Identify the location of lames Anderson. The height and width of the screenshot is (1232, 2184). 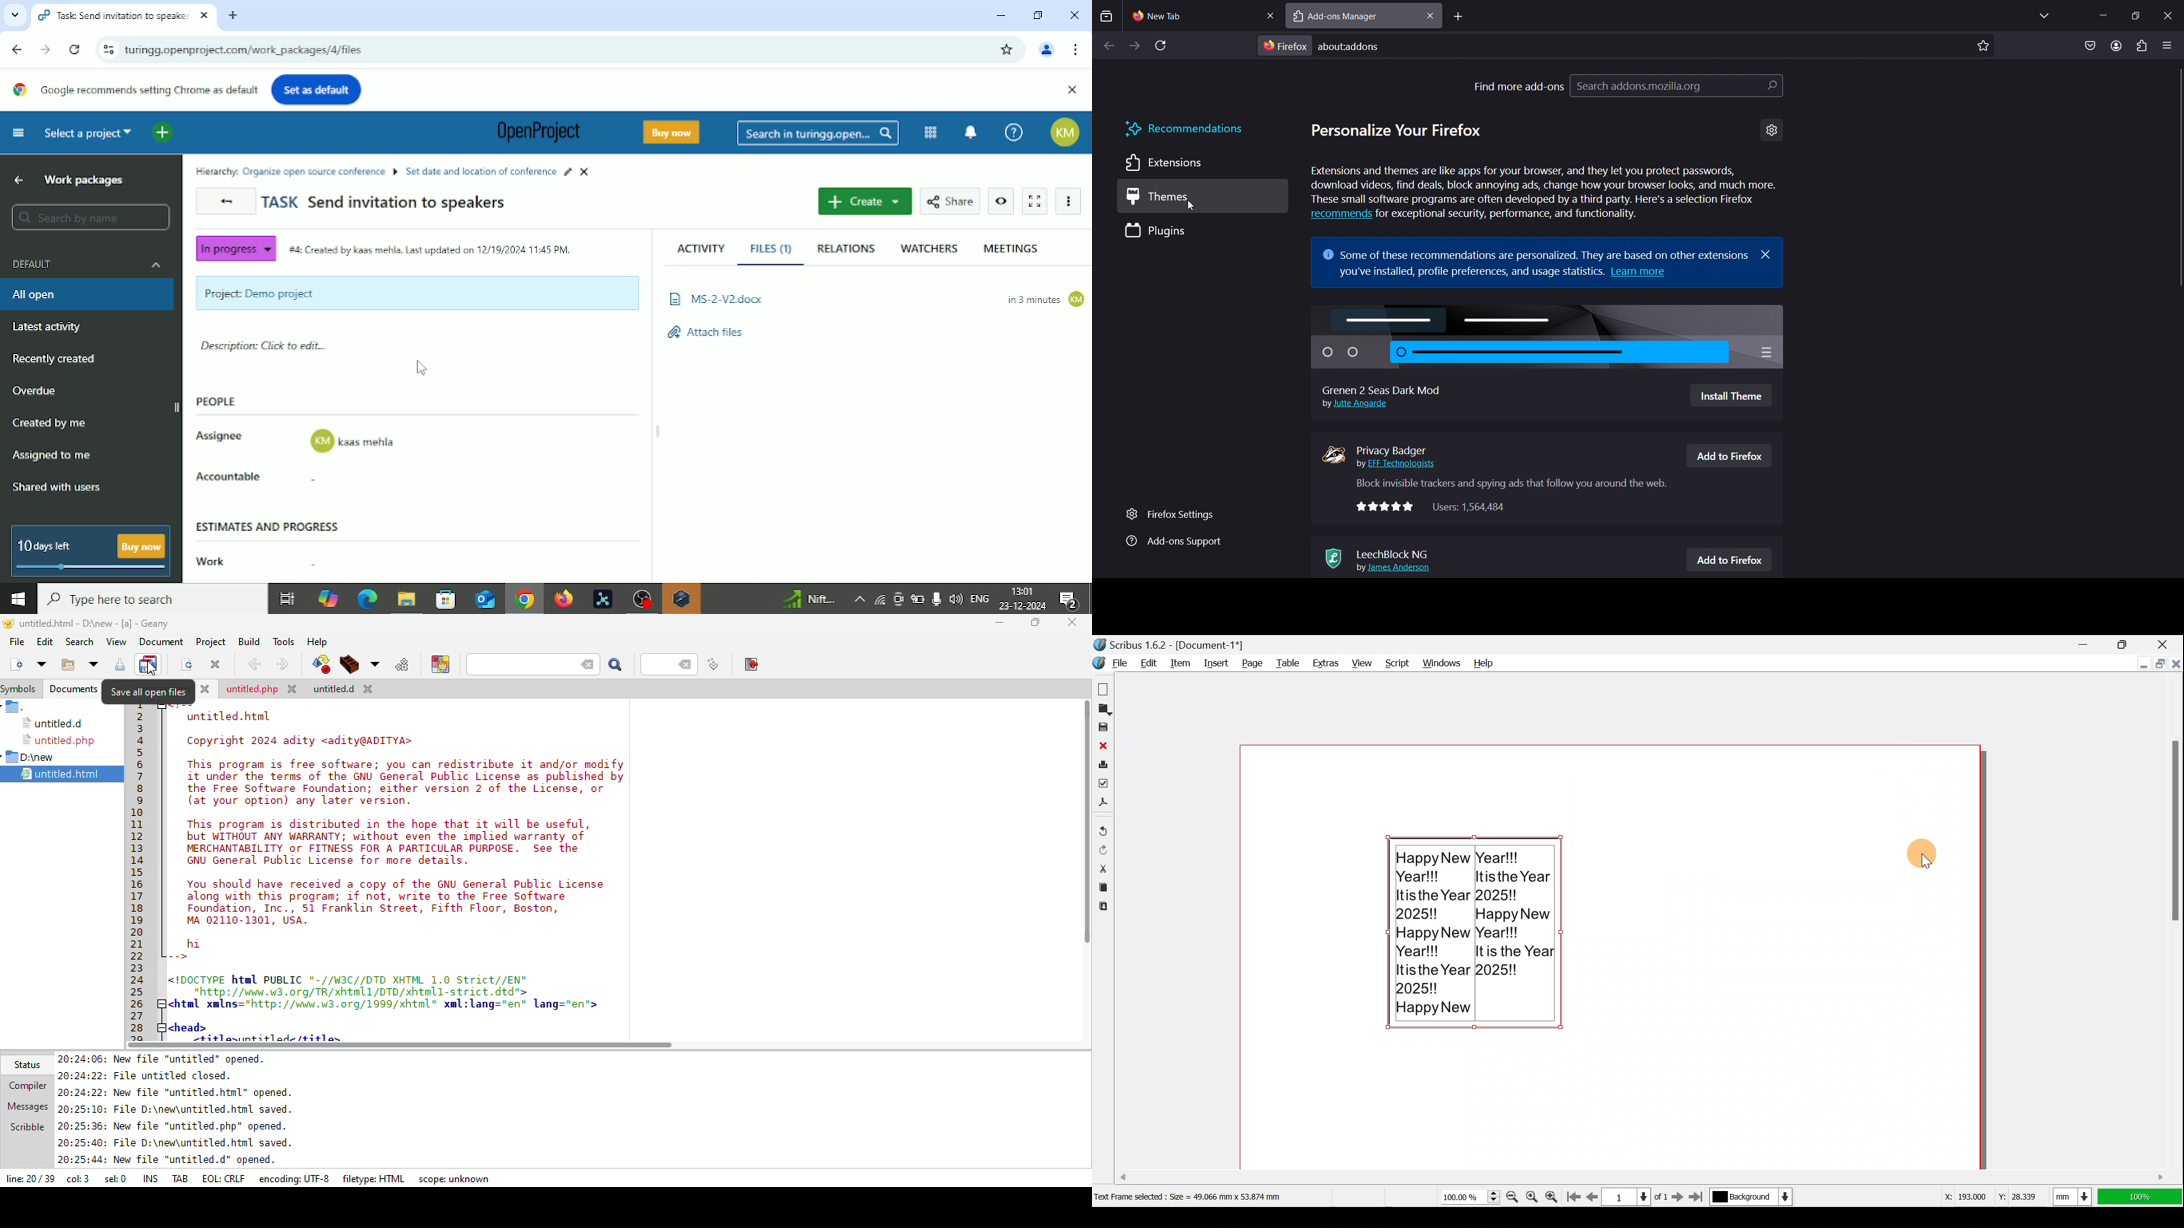
(1396, 569).